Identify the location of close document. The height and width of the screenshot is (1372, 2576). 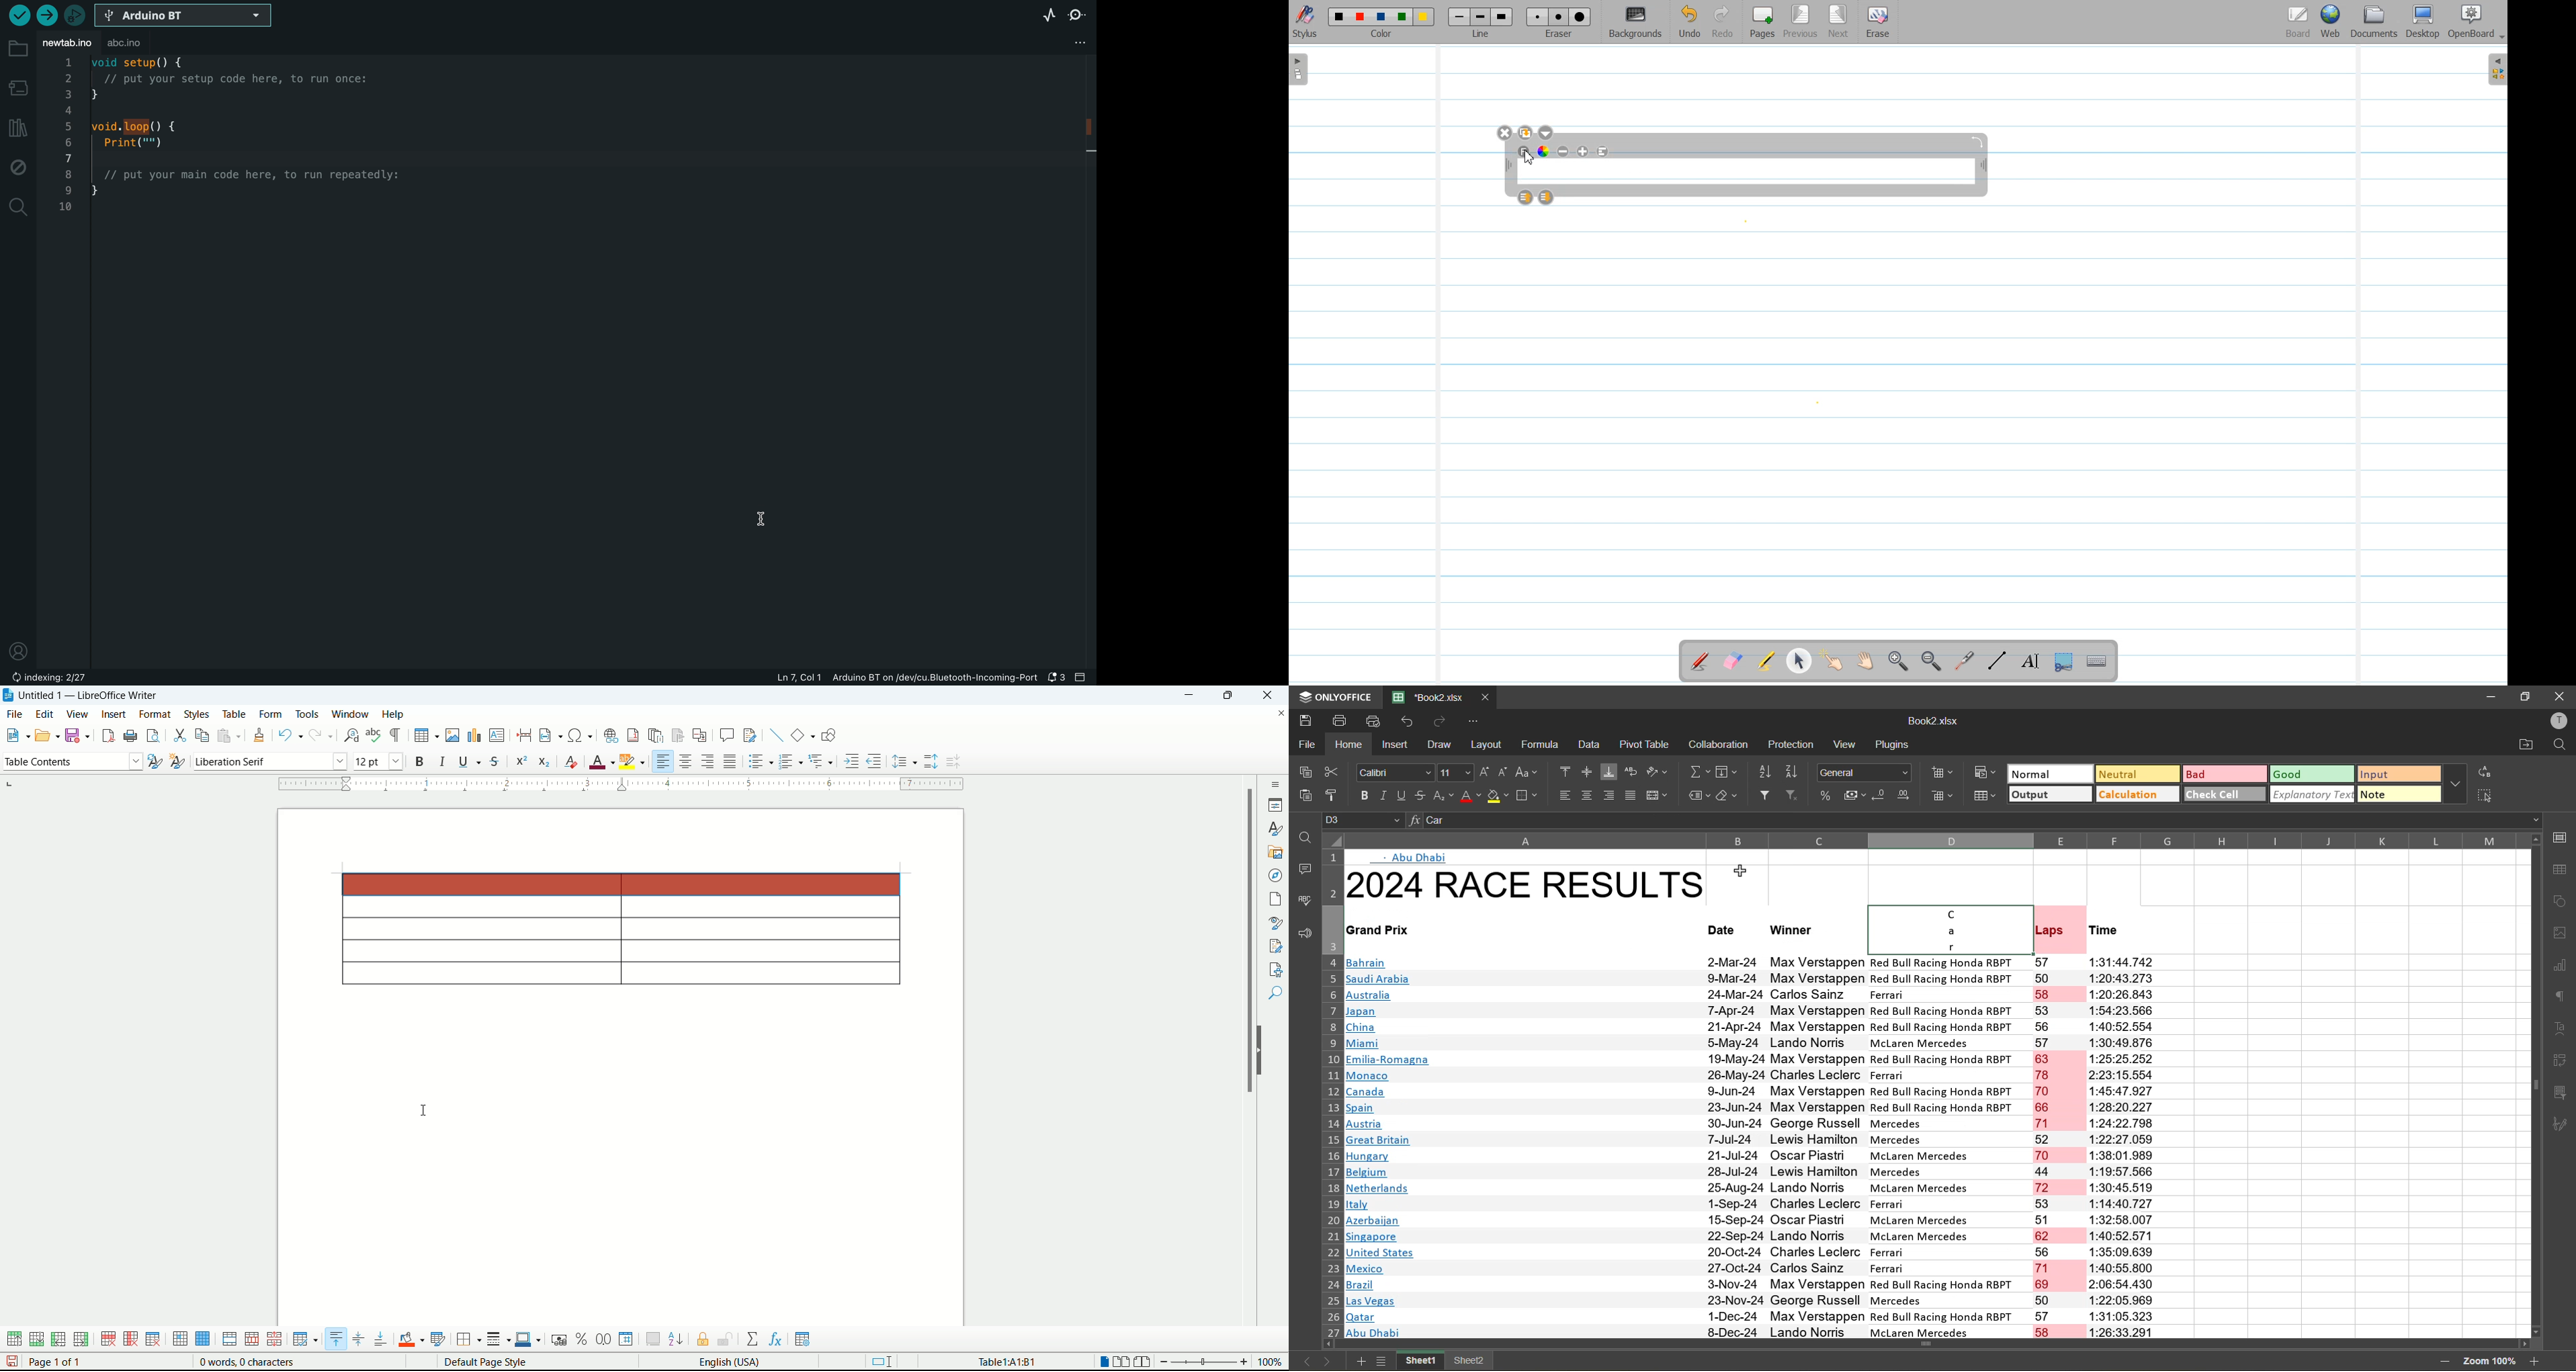
(1281, 714).